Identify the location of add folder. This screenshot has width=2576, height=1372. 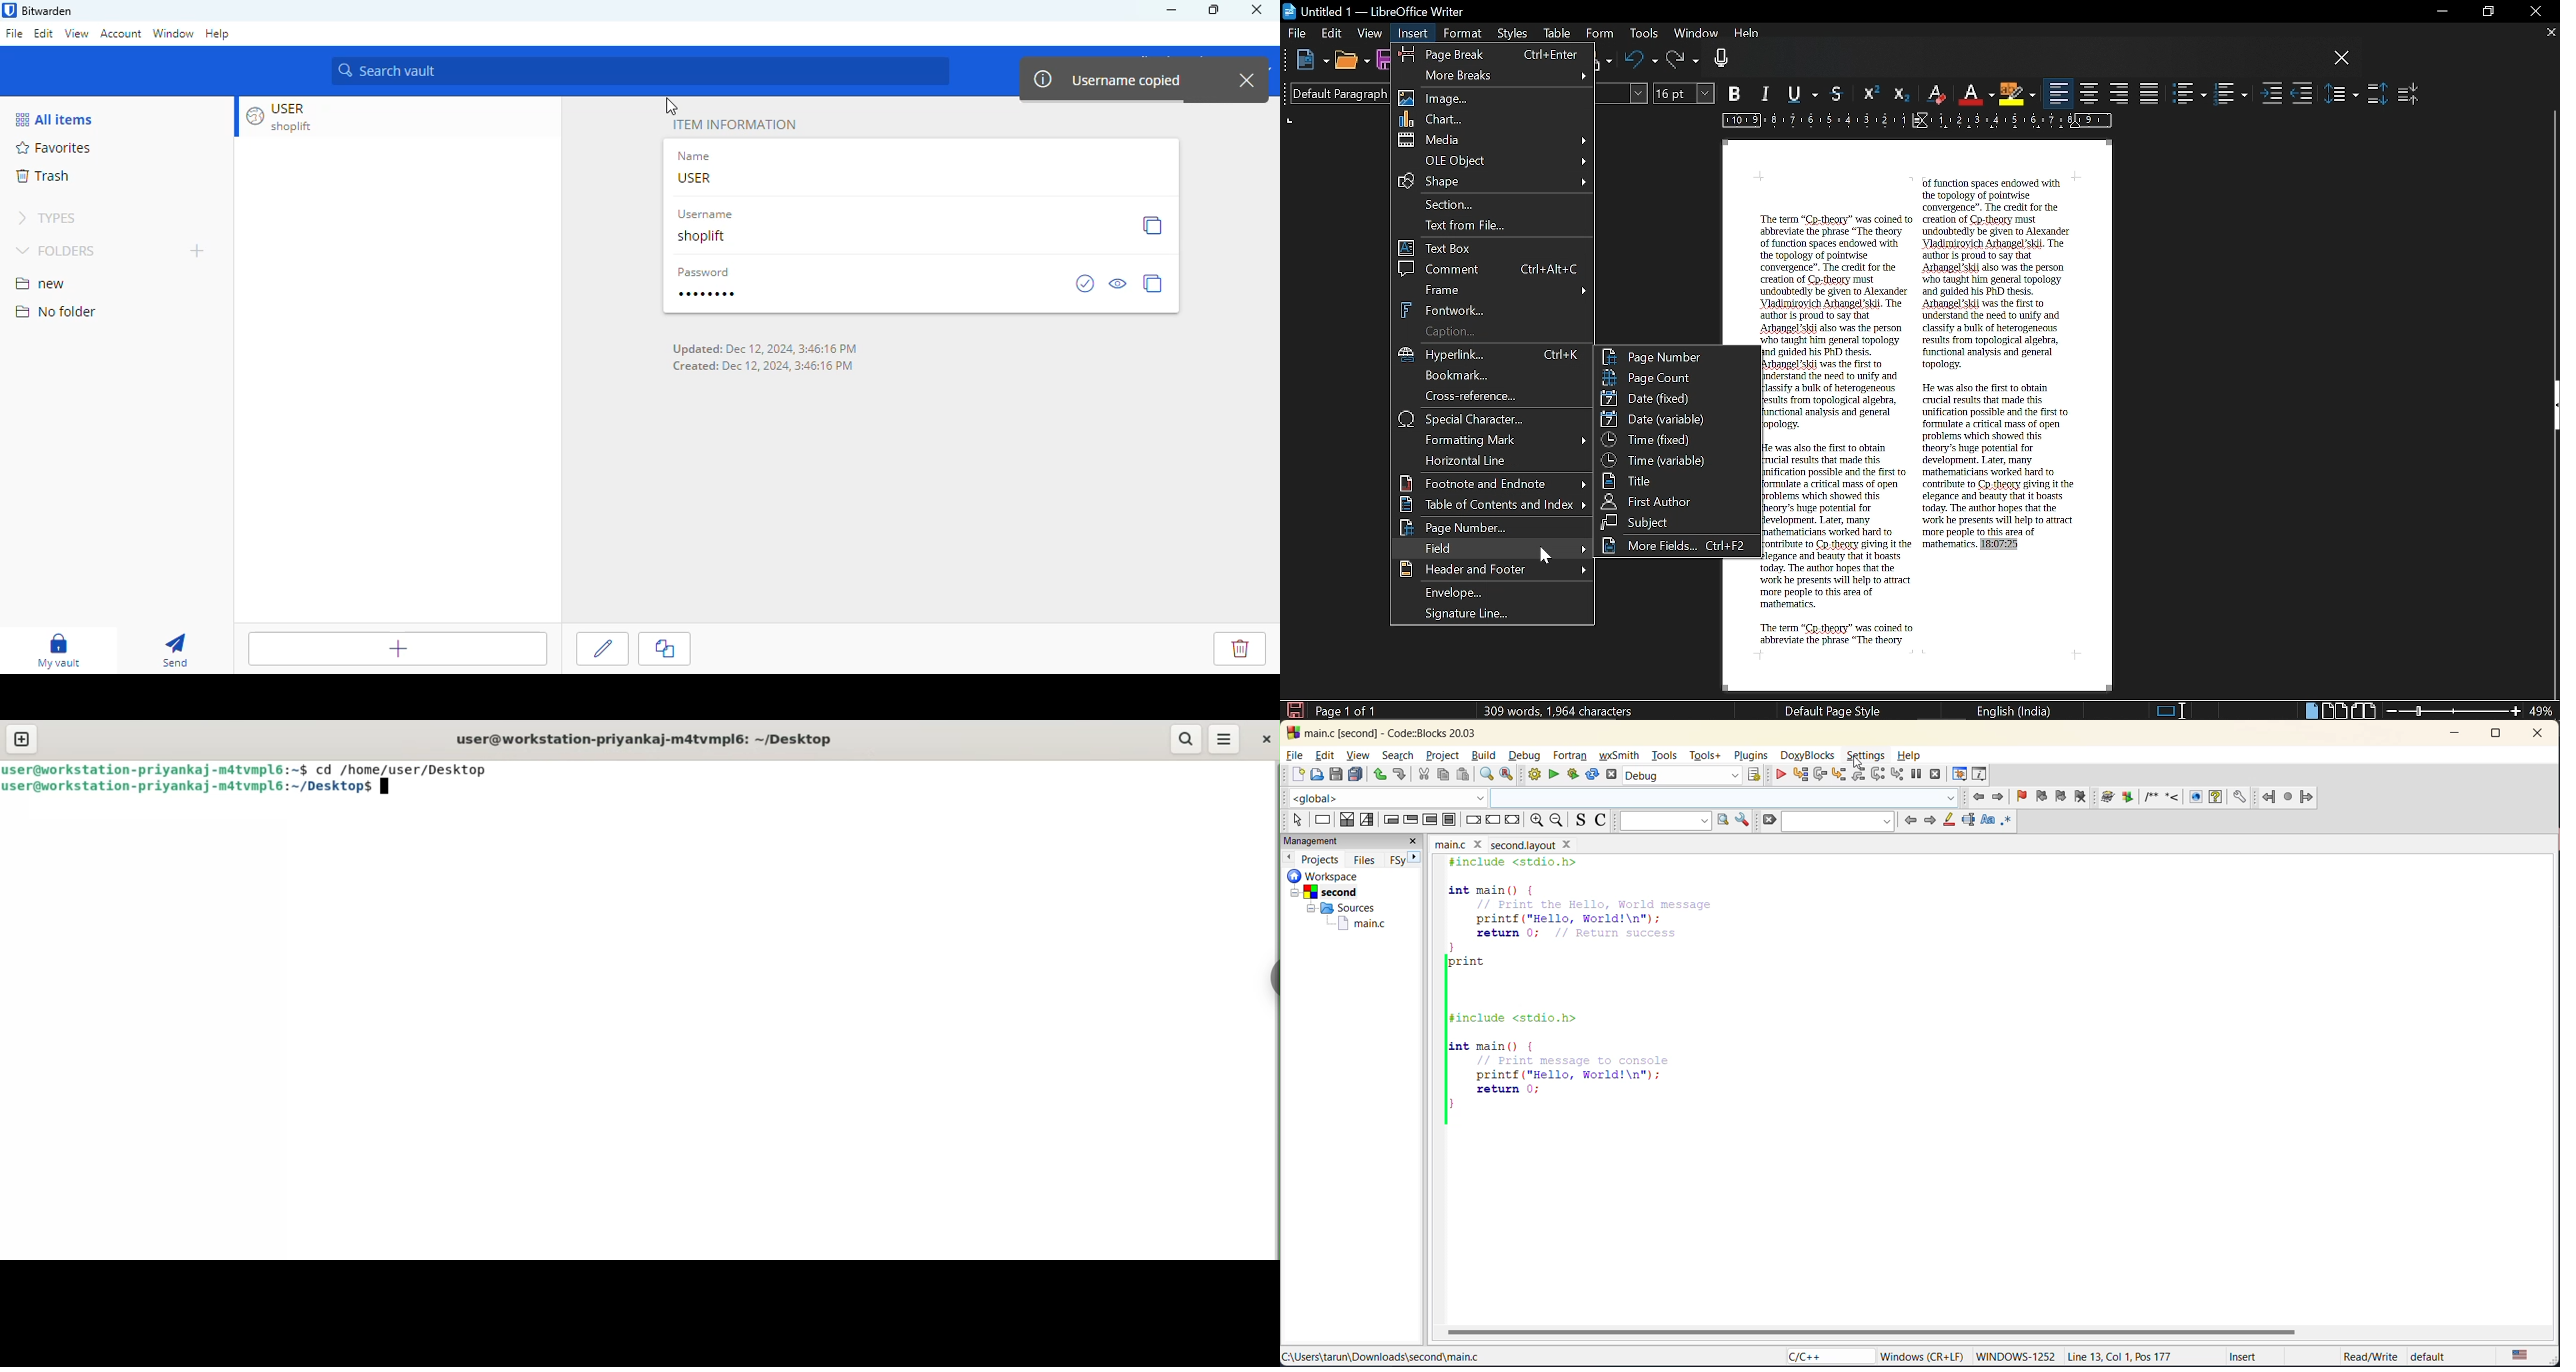
(198, 250).